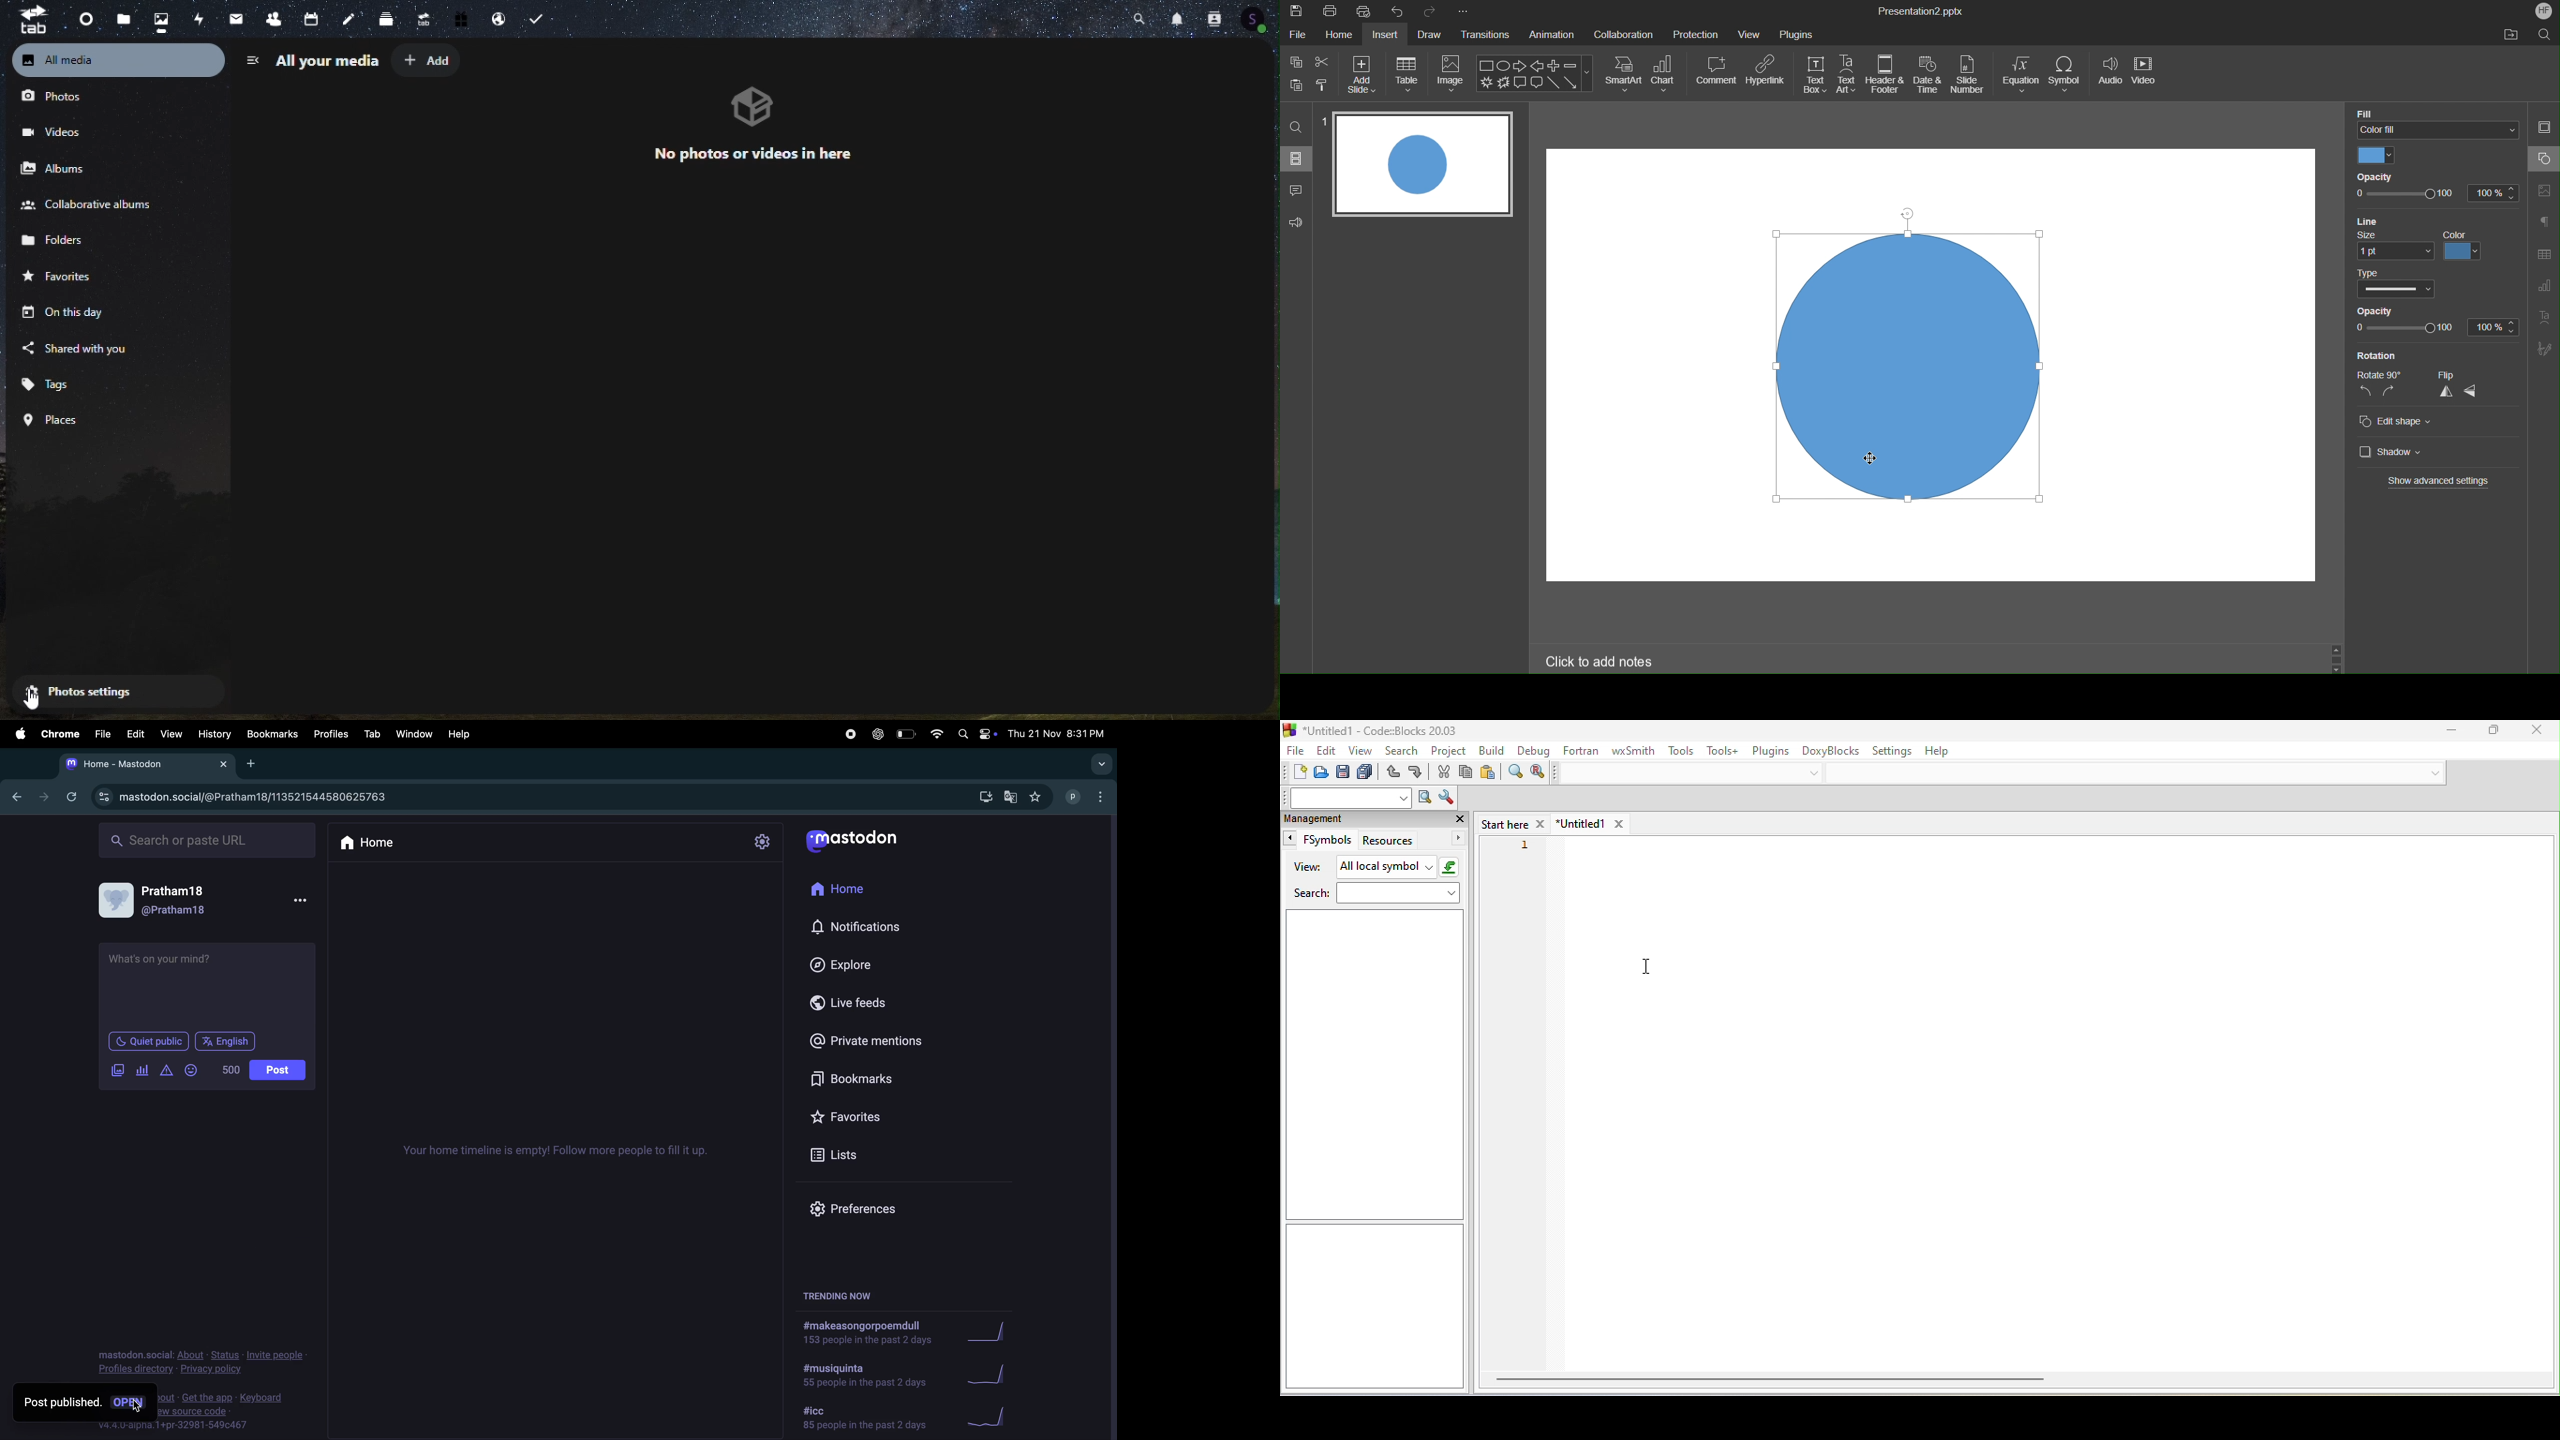 This screenshot has height=1456, width=2576. What do you see at coordinates (1400, 11) in the screenshot?
I see `Undo` at bounding box center [1400, 11].